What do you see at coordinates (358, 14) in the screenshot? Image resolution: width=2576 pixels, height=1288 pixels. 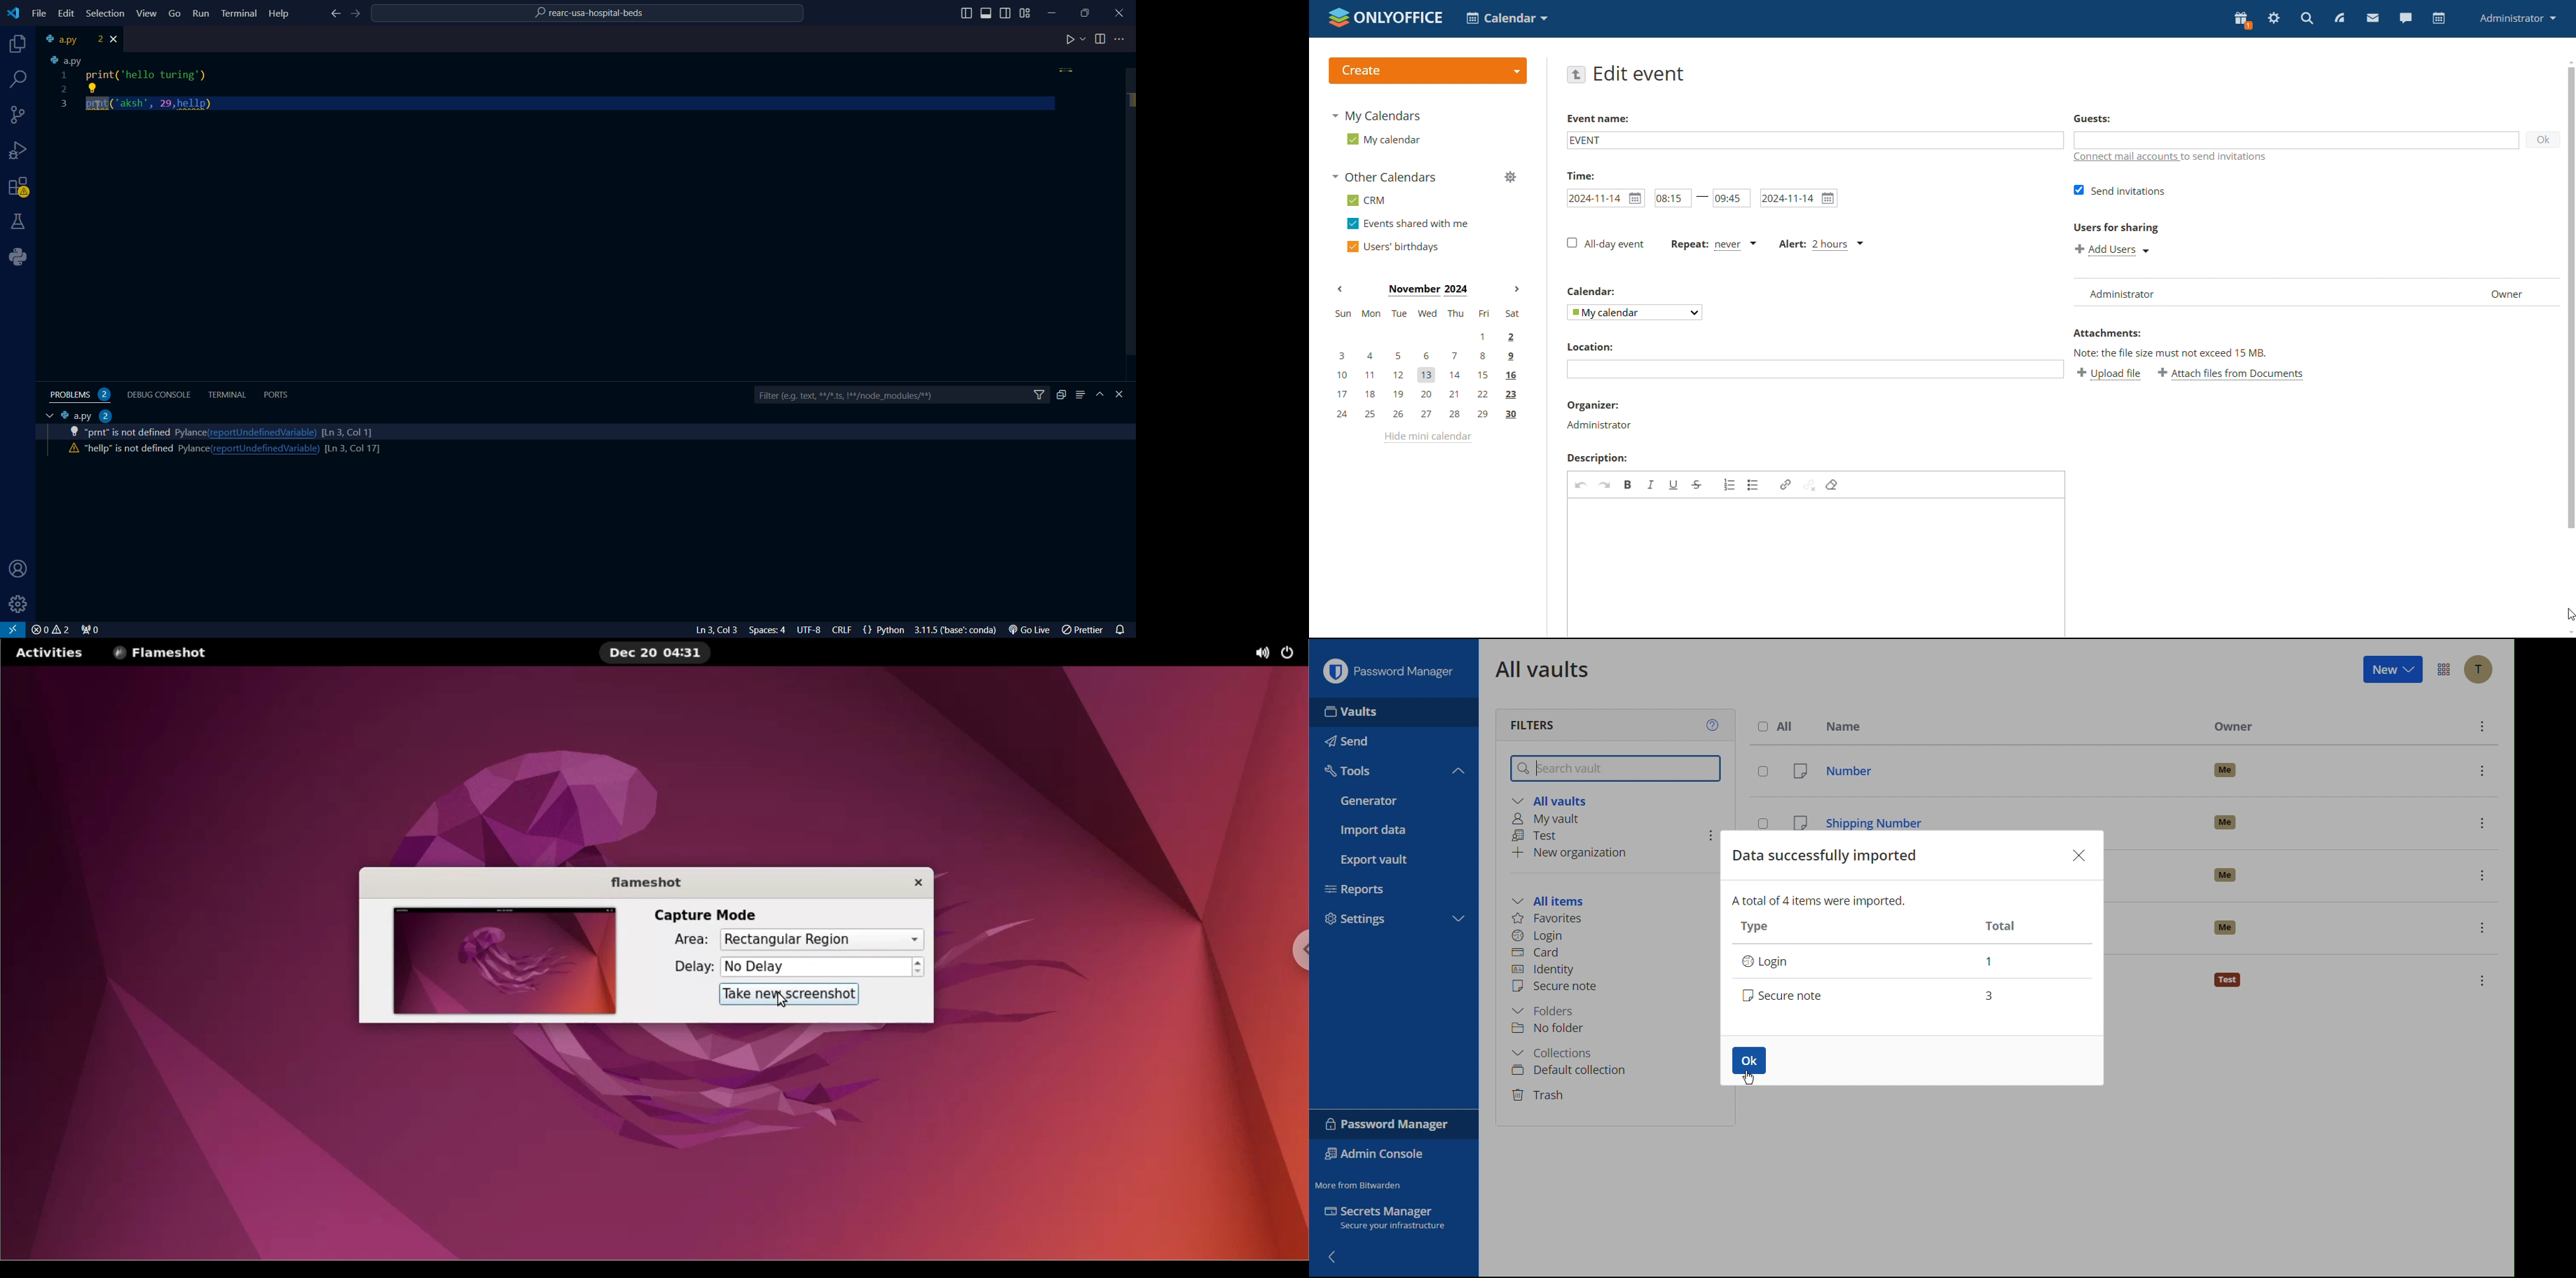 I see `foward` at bounding box center [358, 14].